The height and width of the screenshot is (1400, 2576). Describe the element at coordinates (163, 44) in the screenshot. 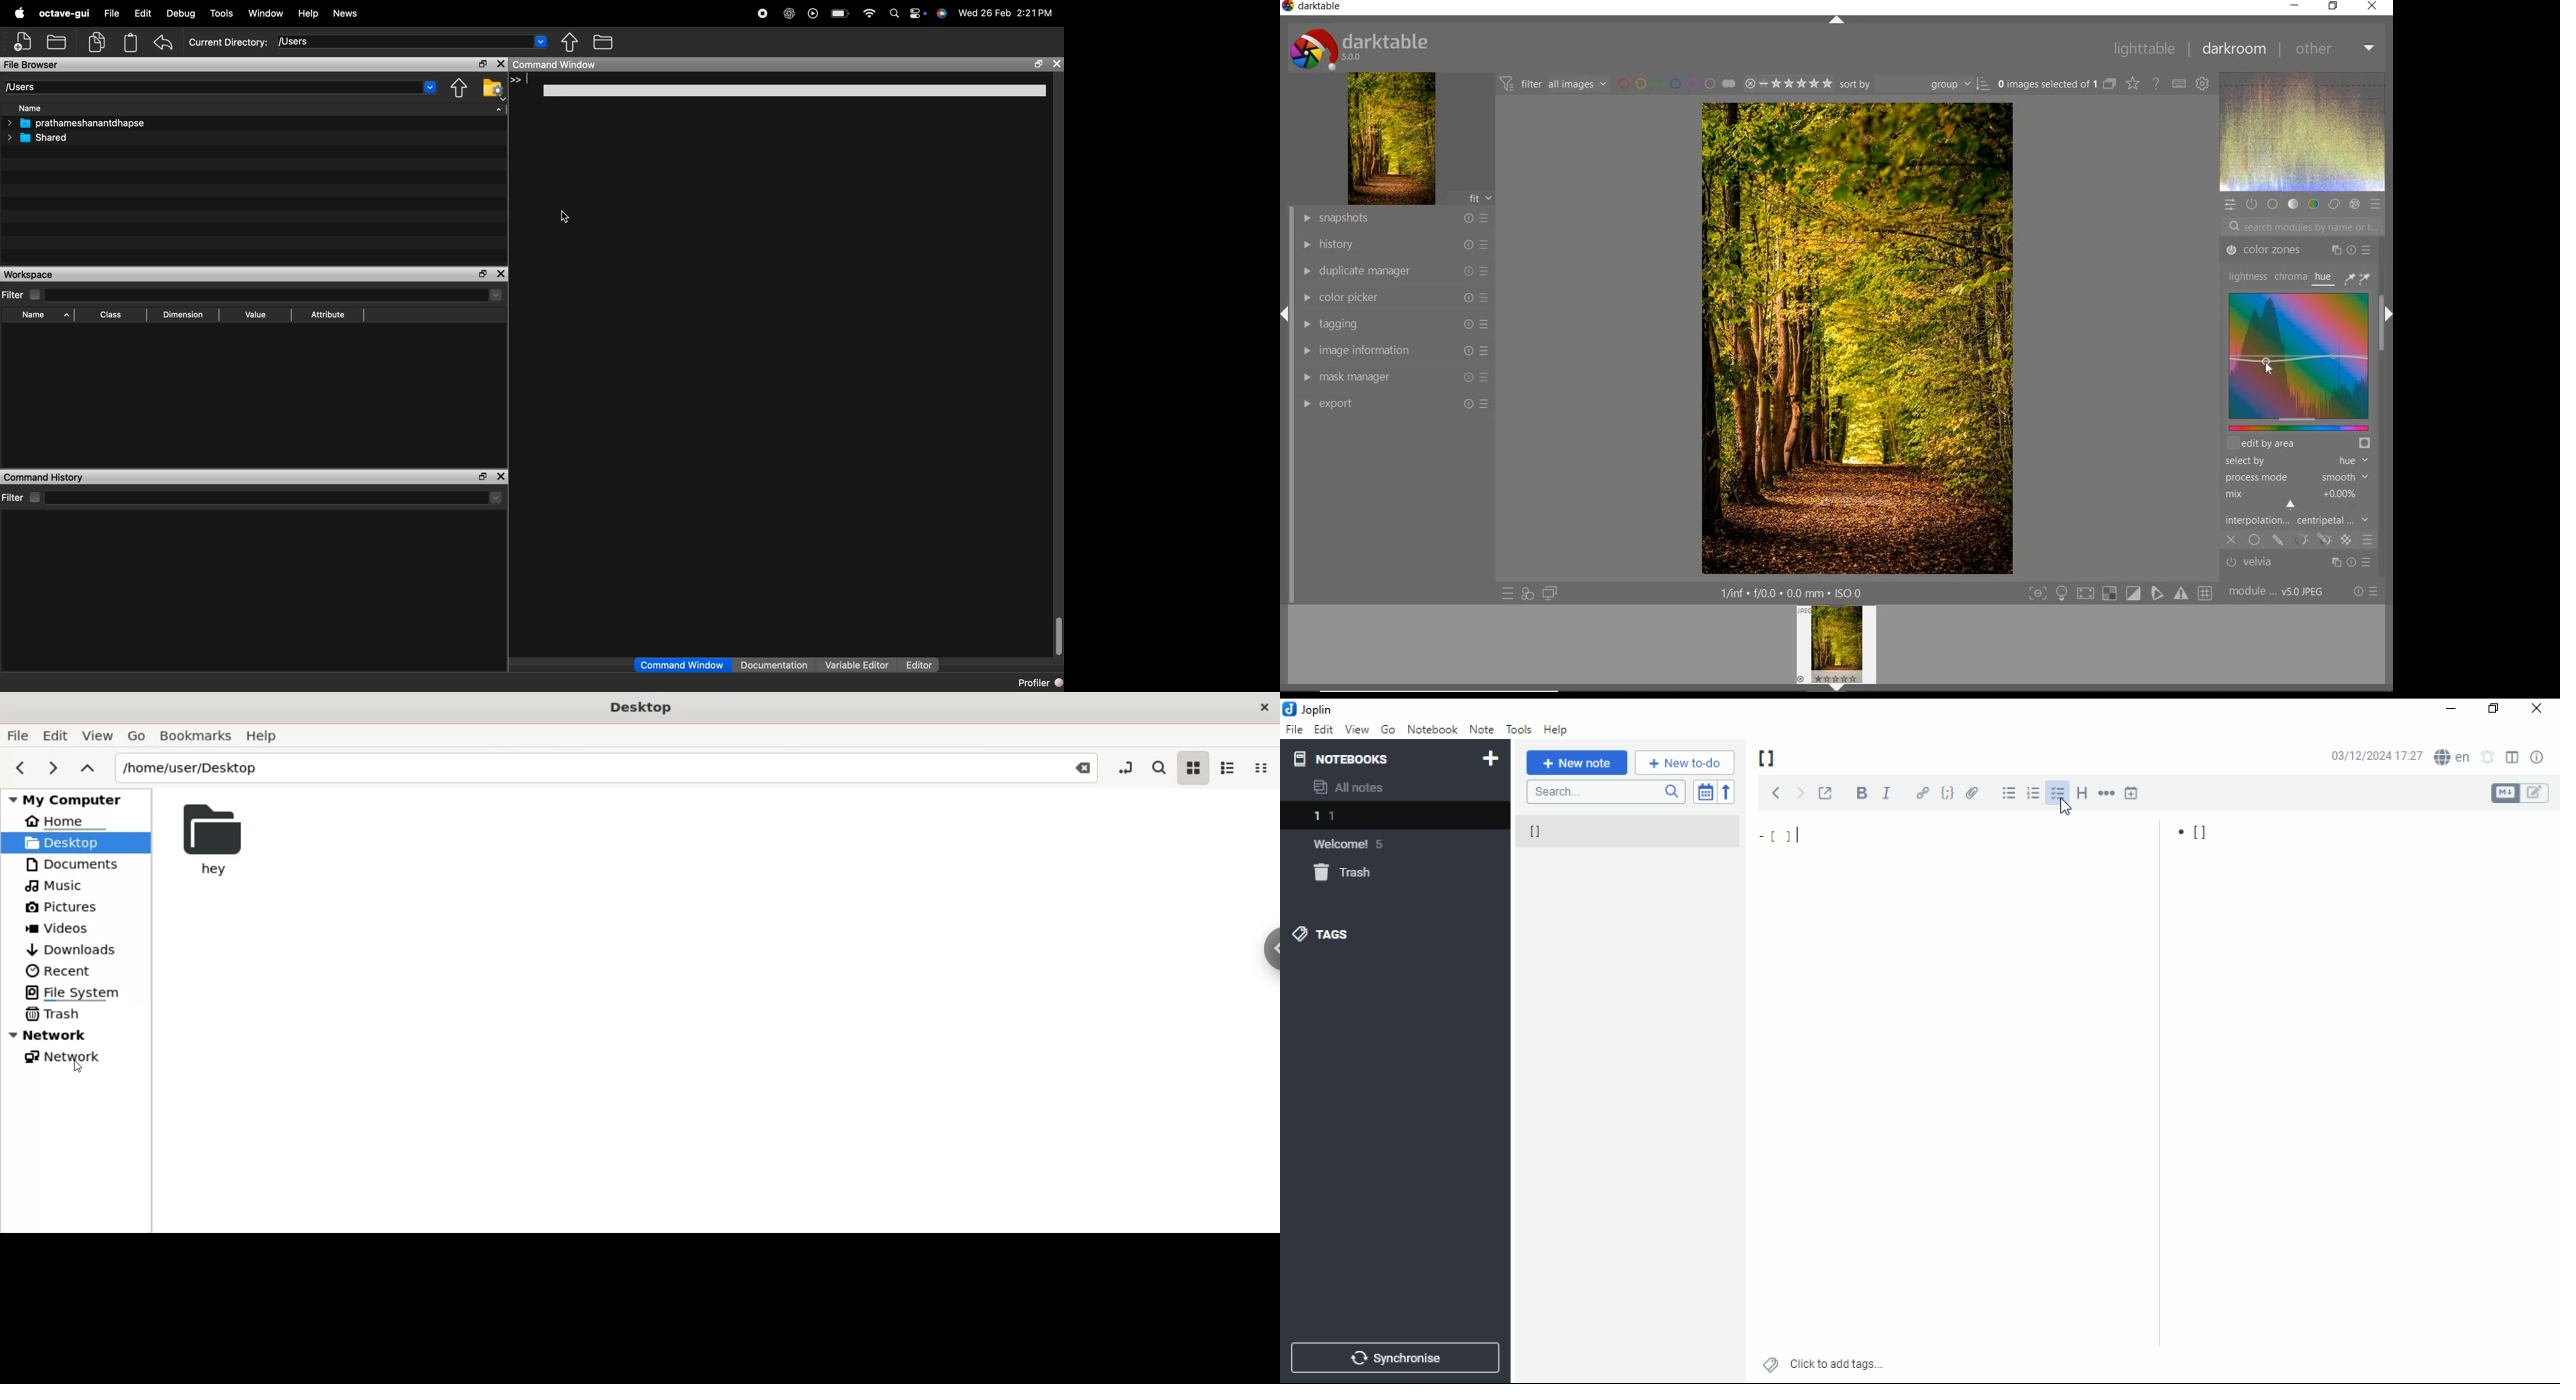

I see `undo` at that location.